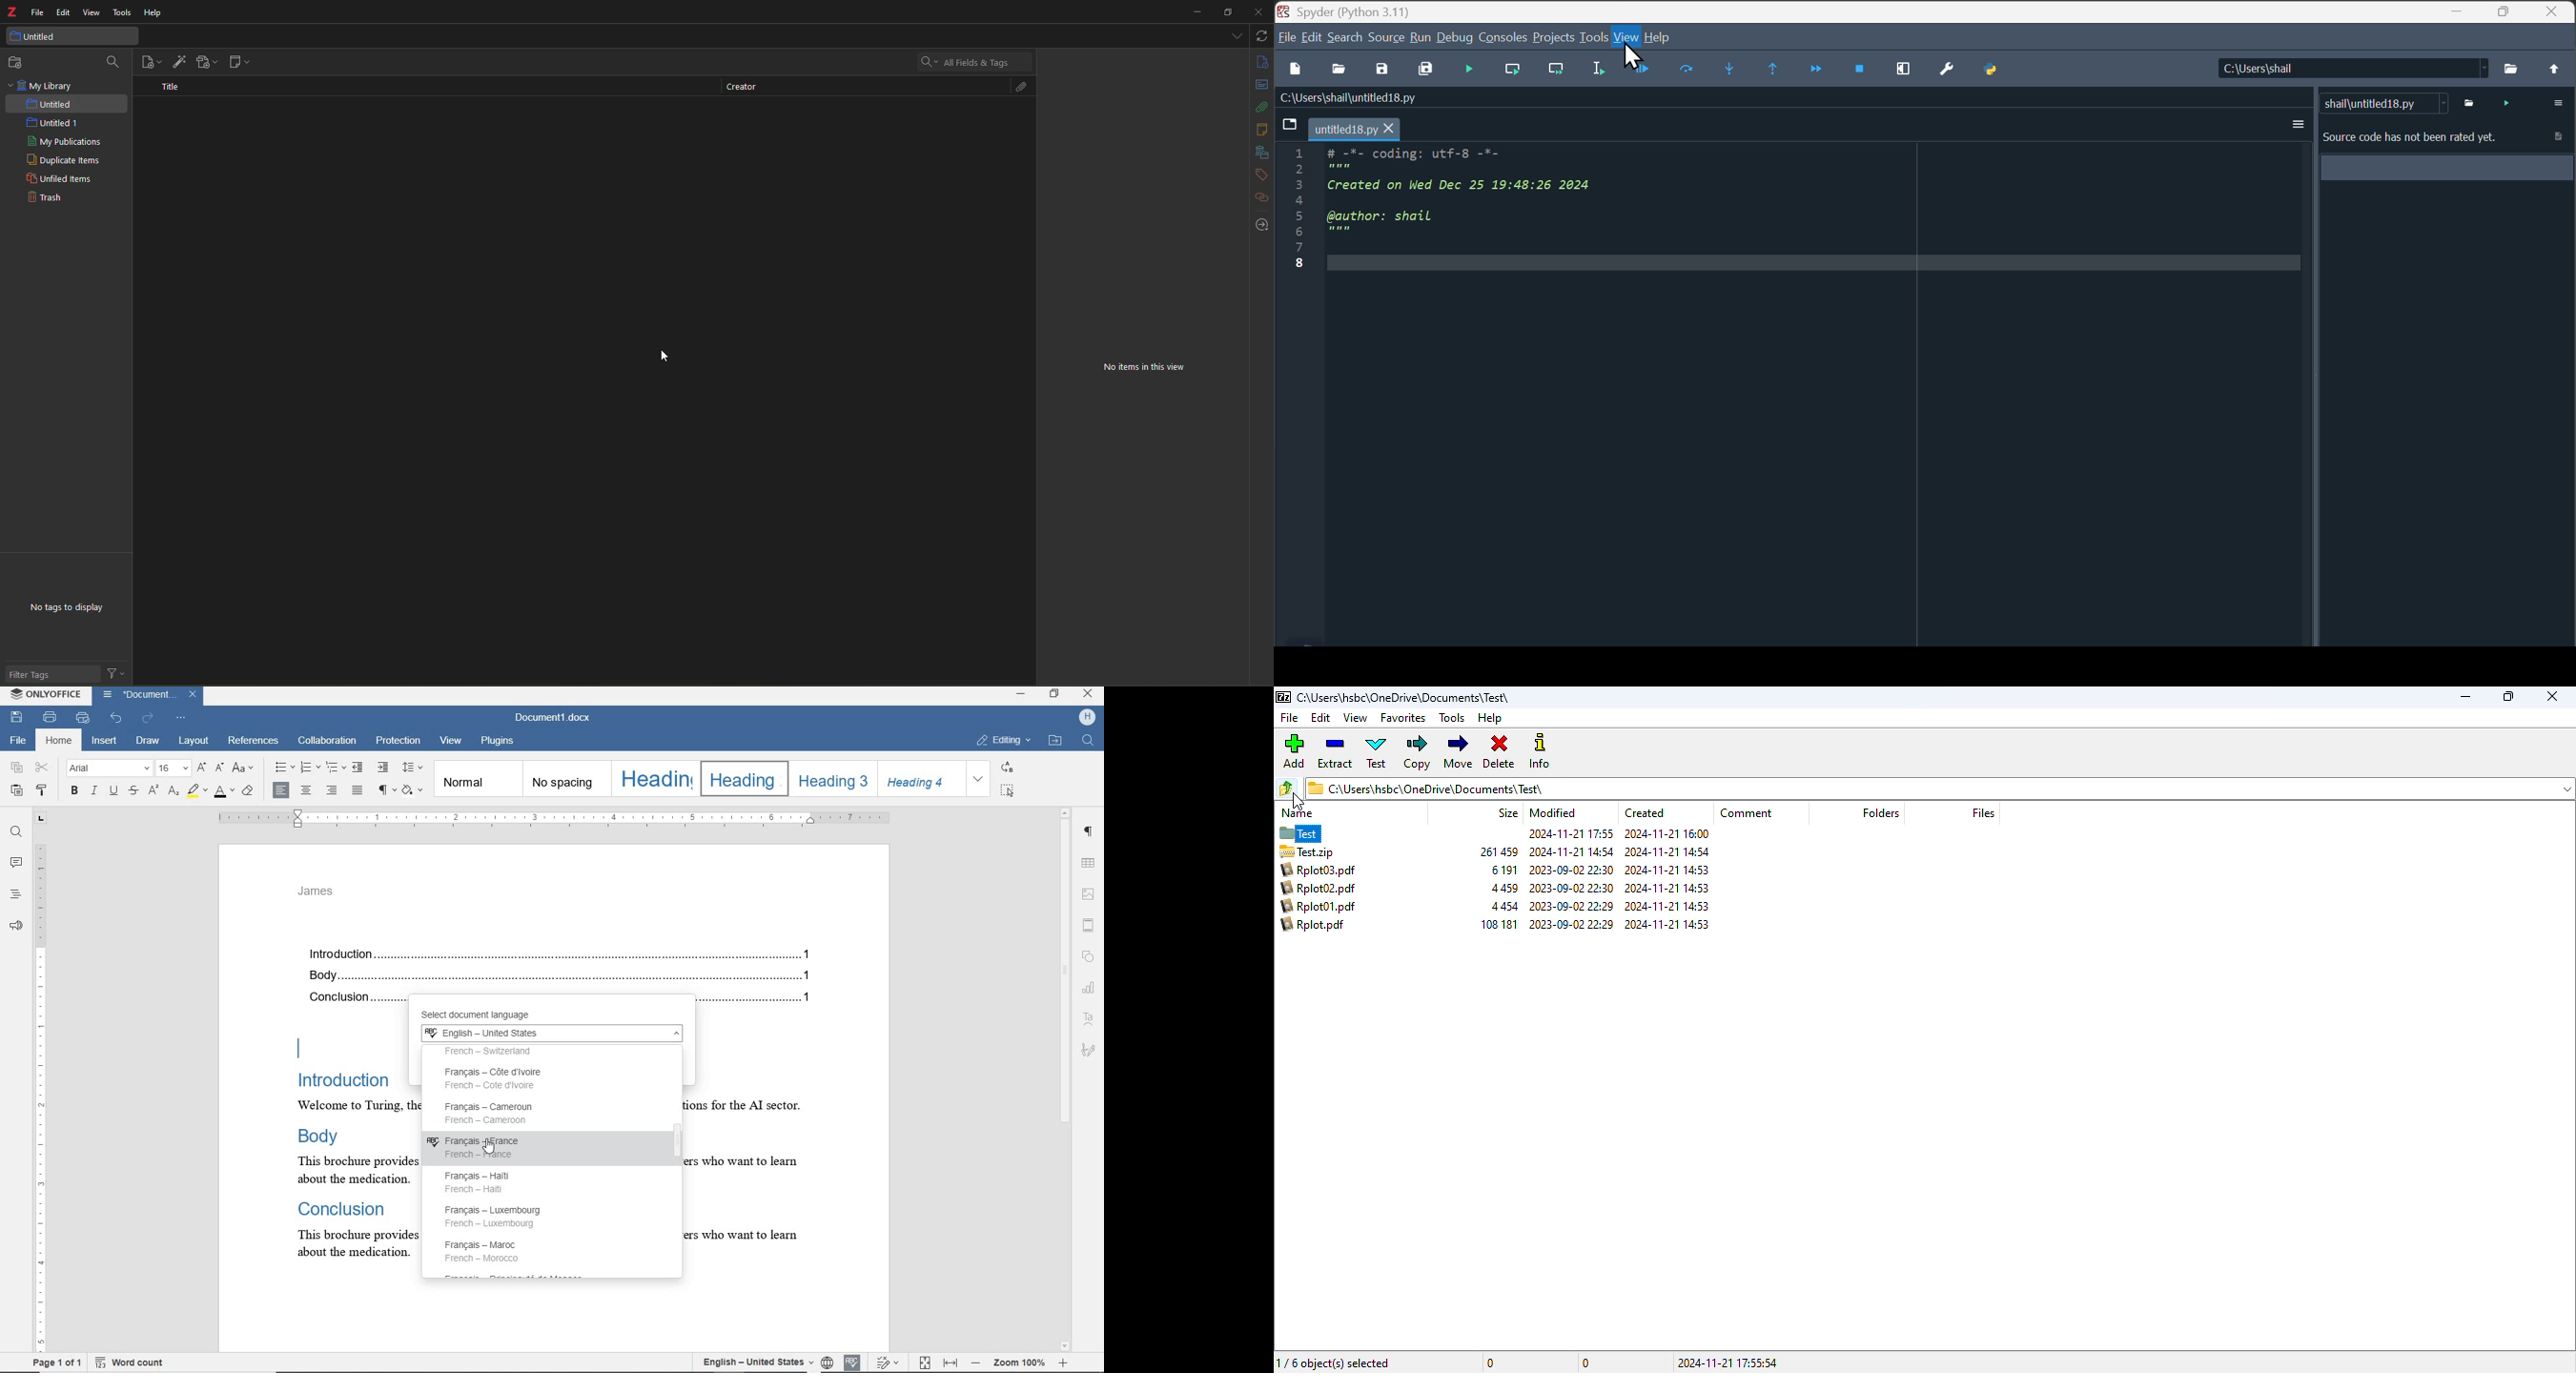 The width and height of the screenshot is (2576, 1400). What do you see at coordinates (151, 14) in the screenshot?
I see `help` at bounding box center [151, 14].